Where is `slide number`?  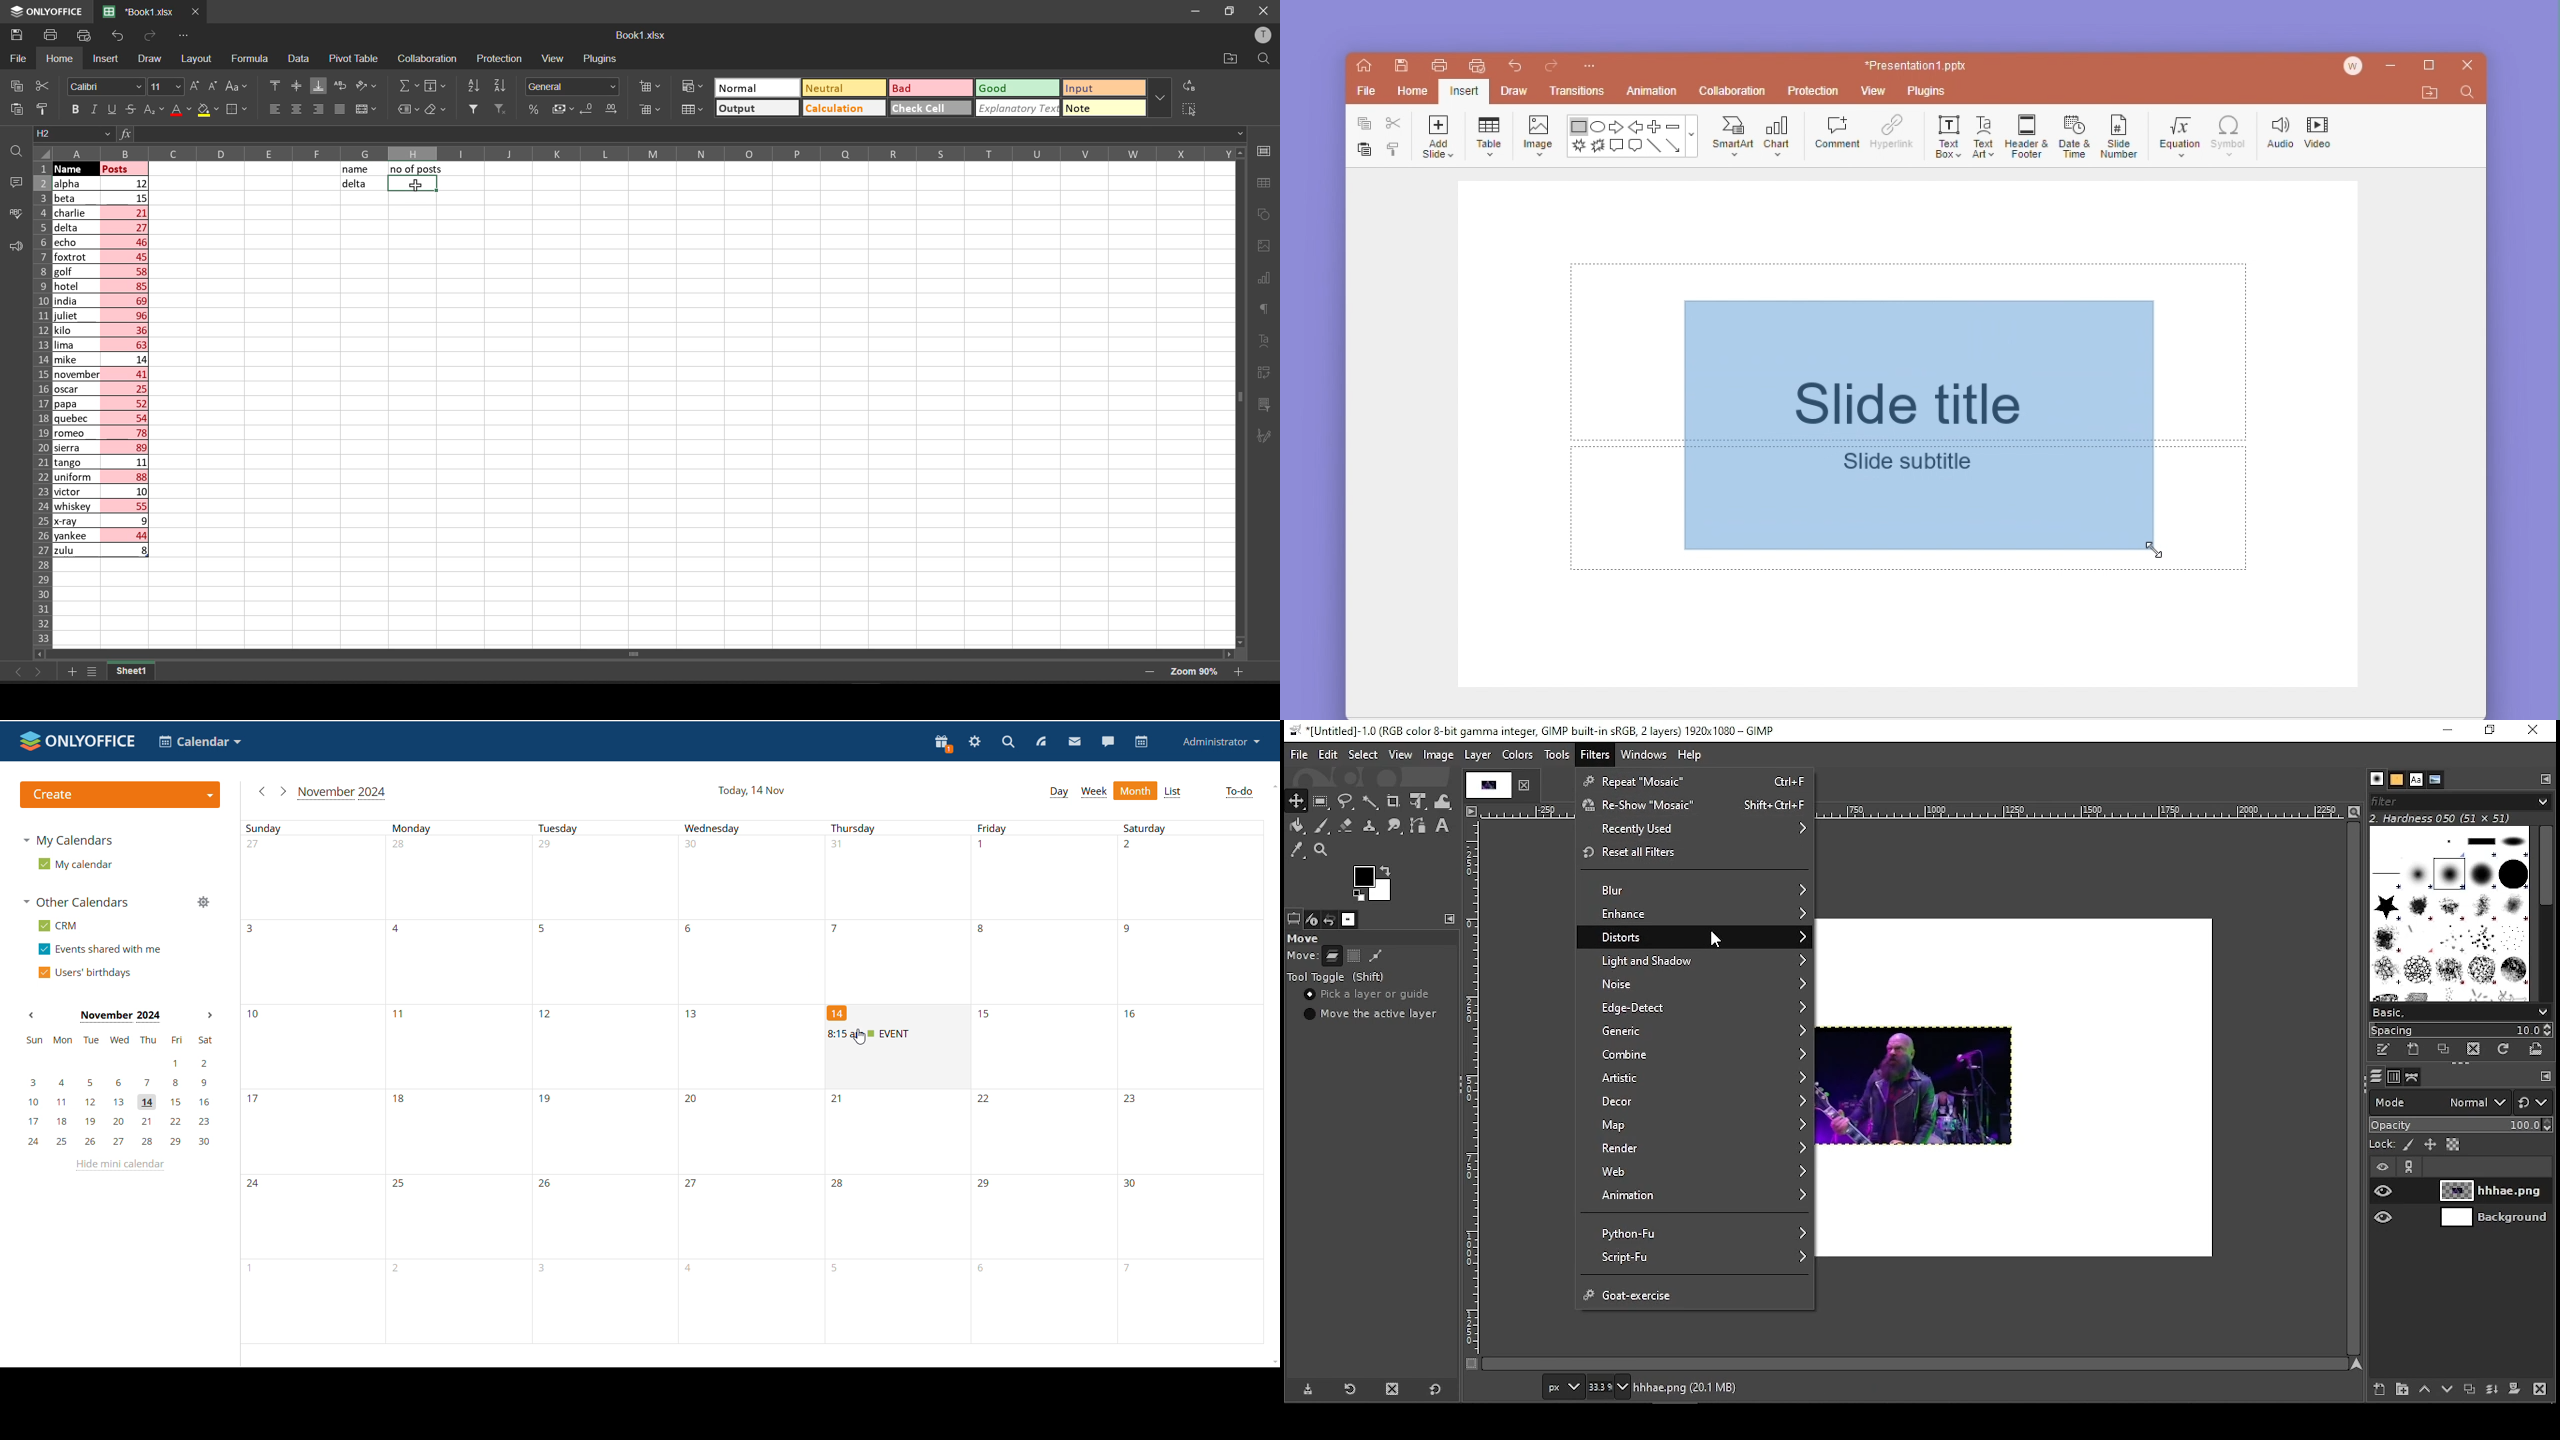 slide number is located at coordinates (2118, 135).